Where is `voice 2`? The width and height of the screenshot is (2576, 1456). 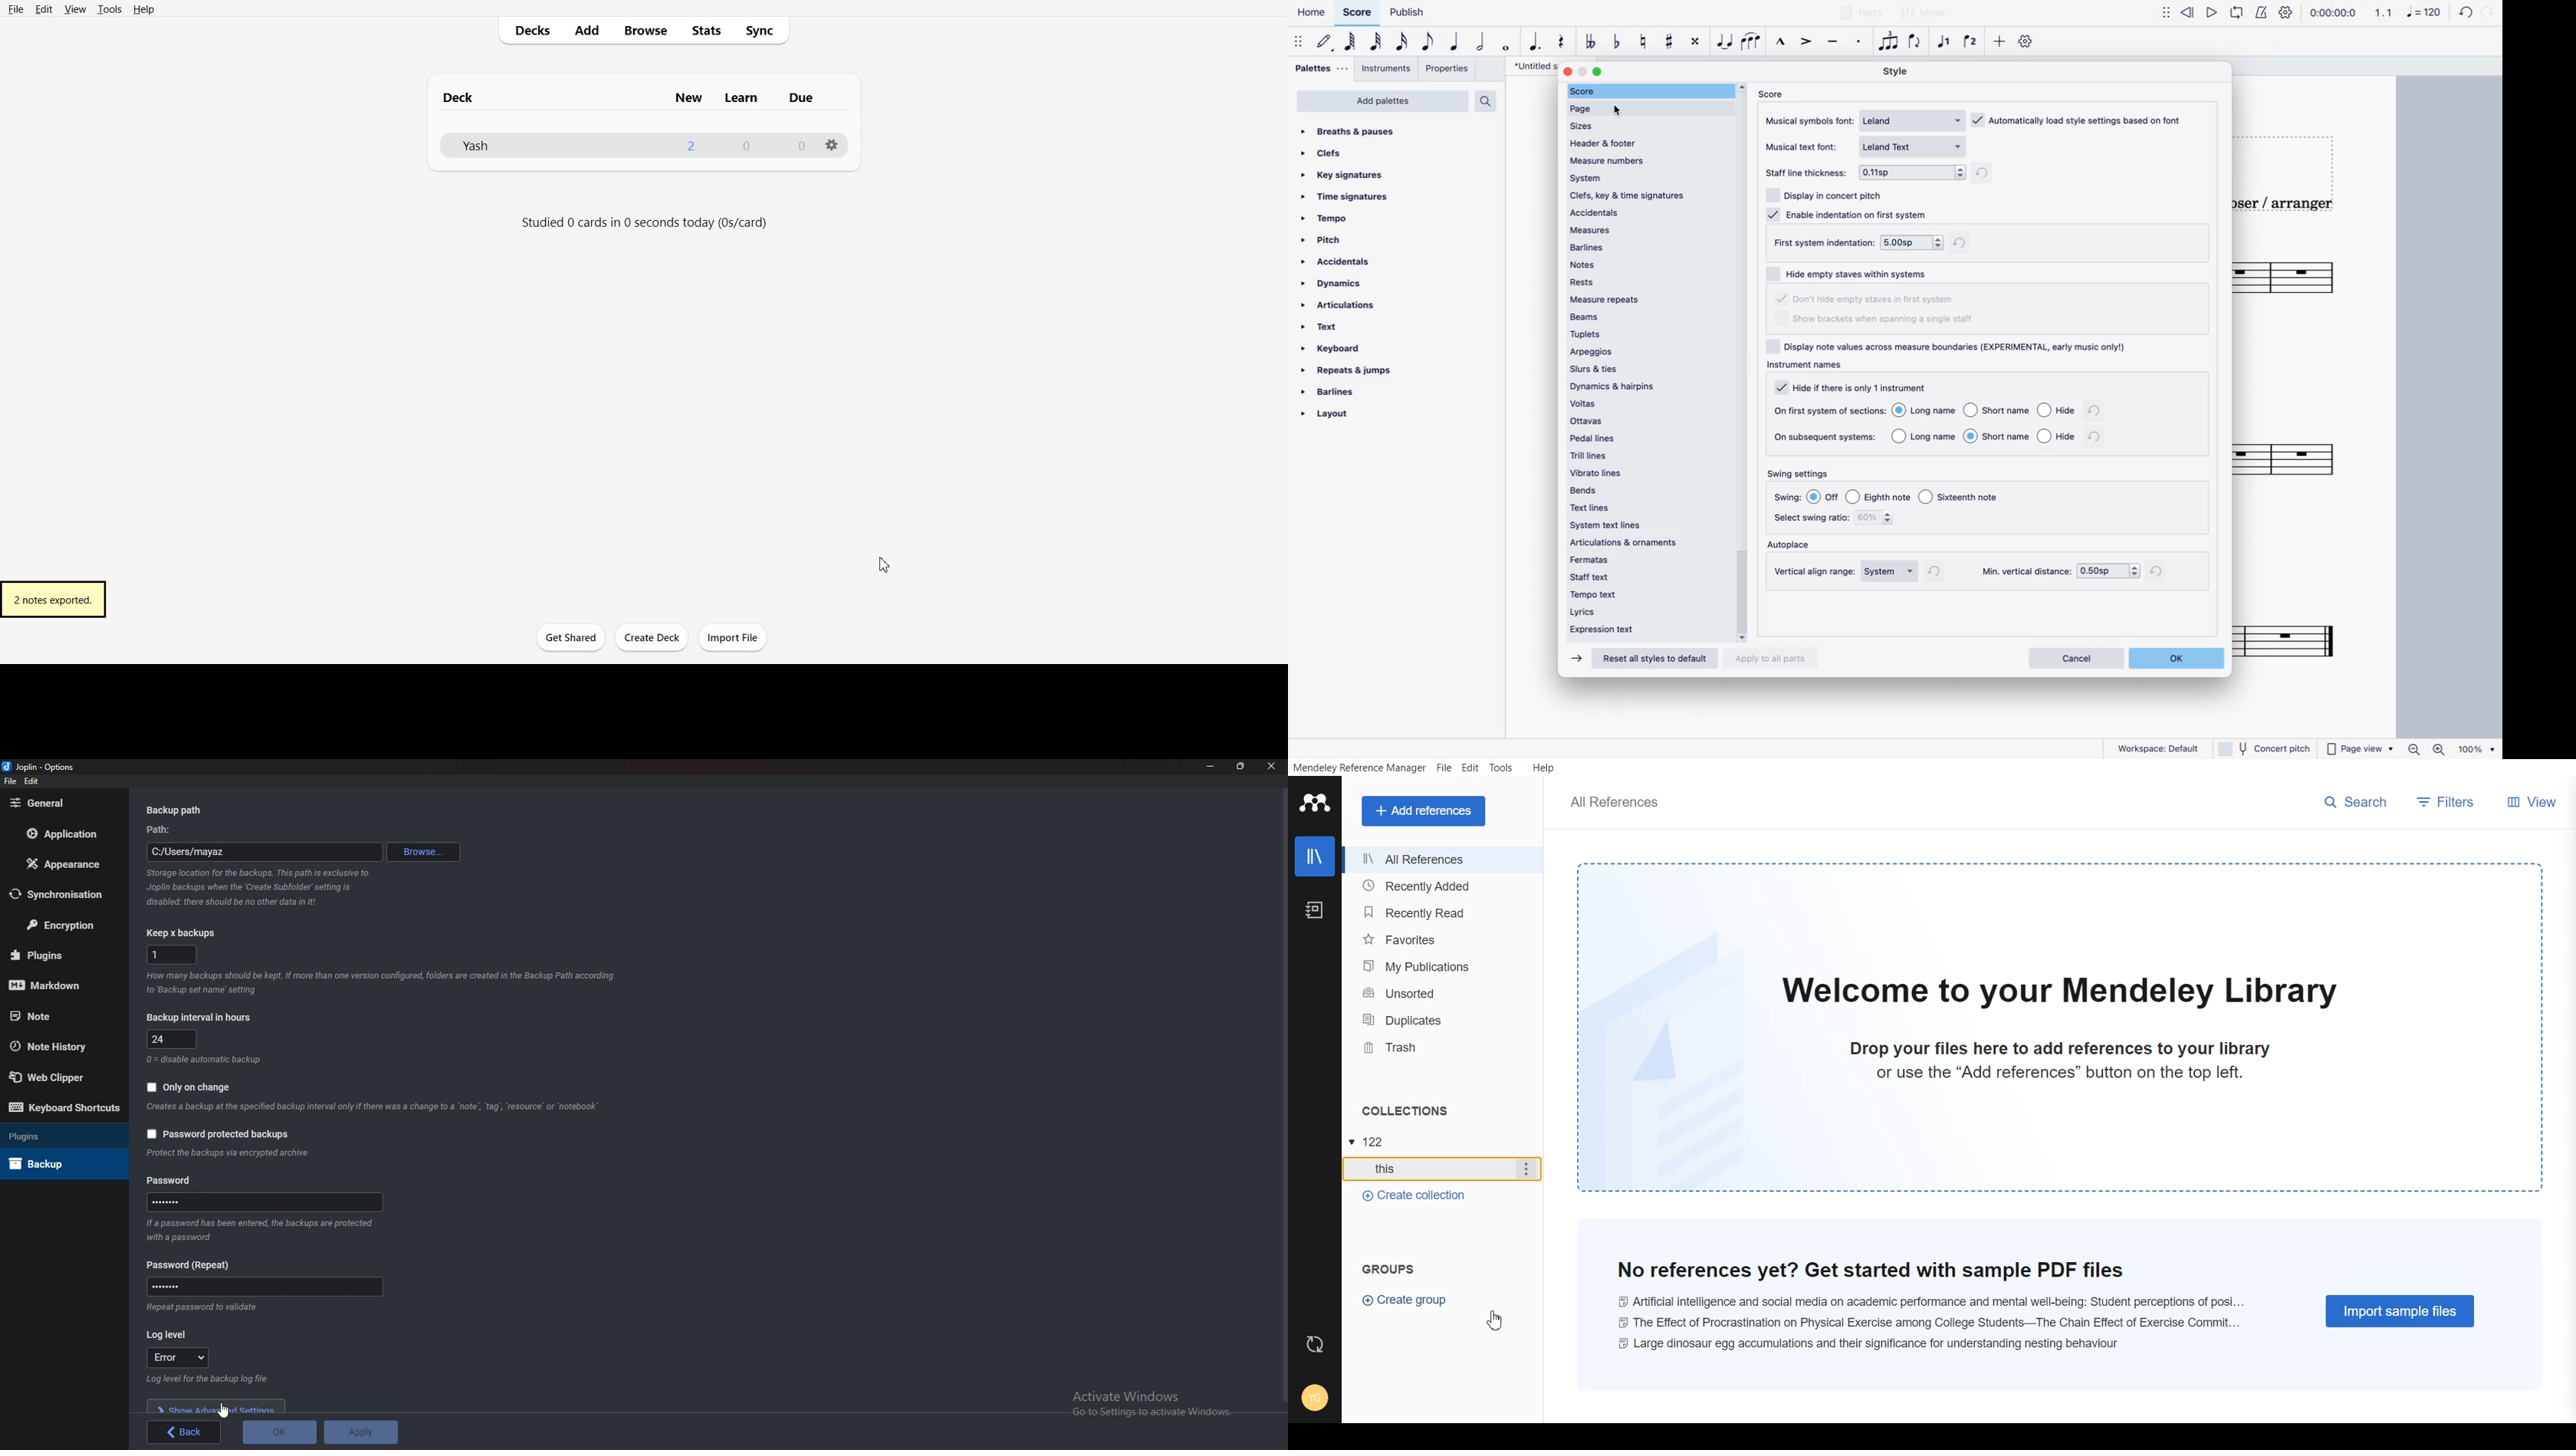
voice 2 is located at coordinates (1973, 42).